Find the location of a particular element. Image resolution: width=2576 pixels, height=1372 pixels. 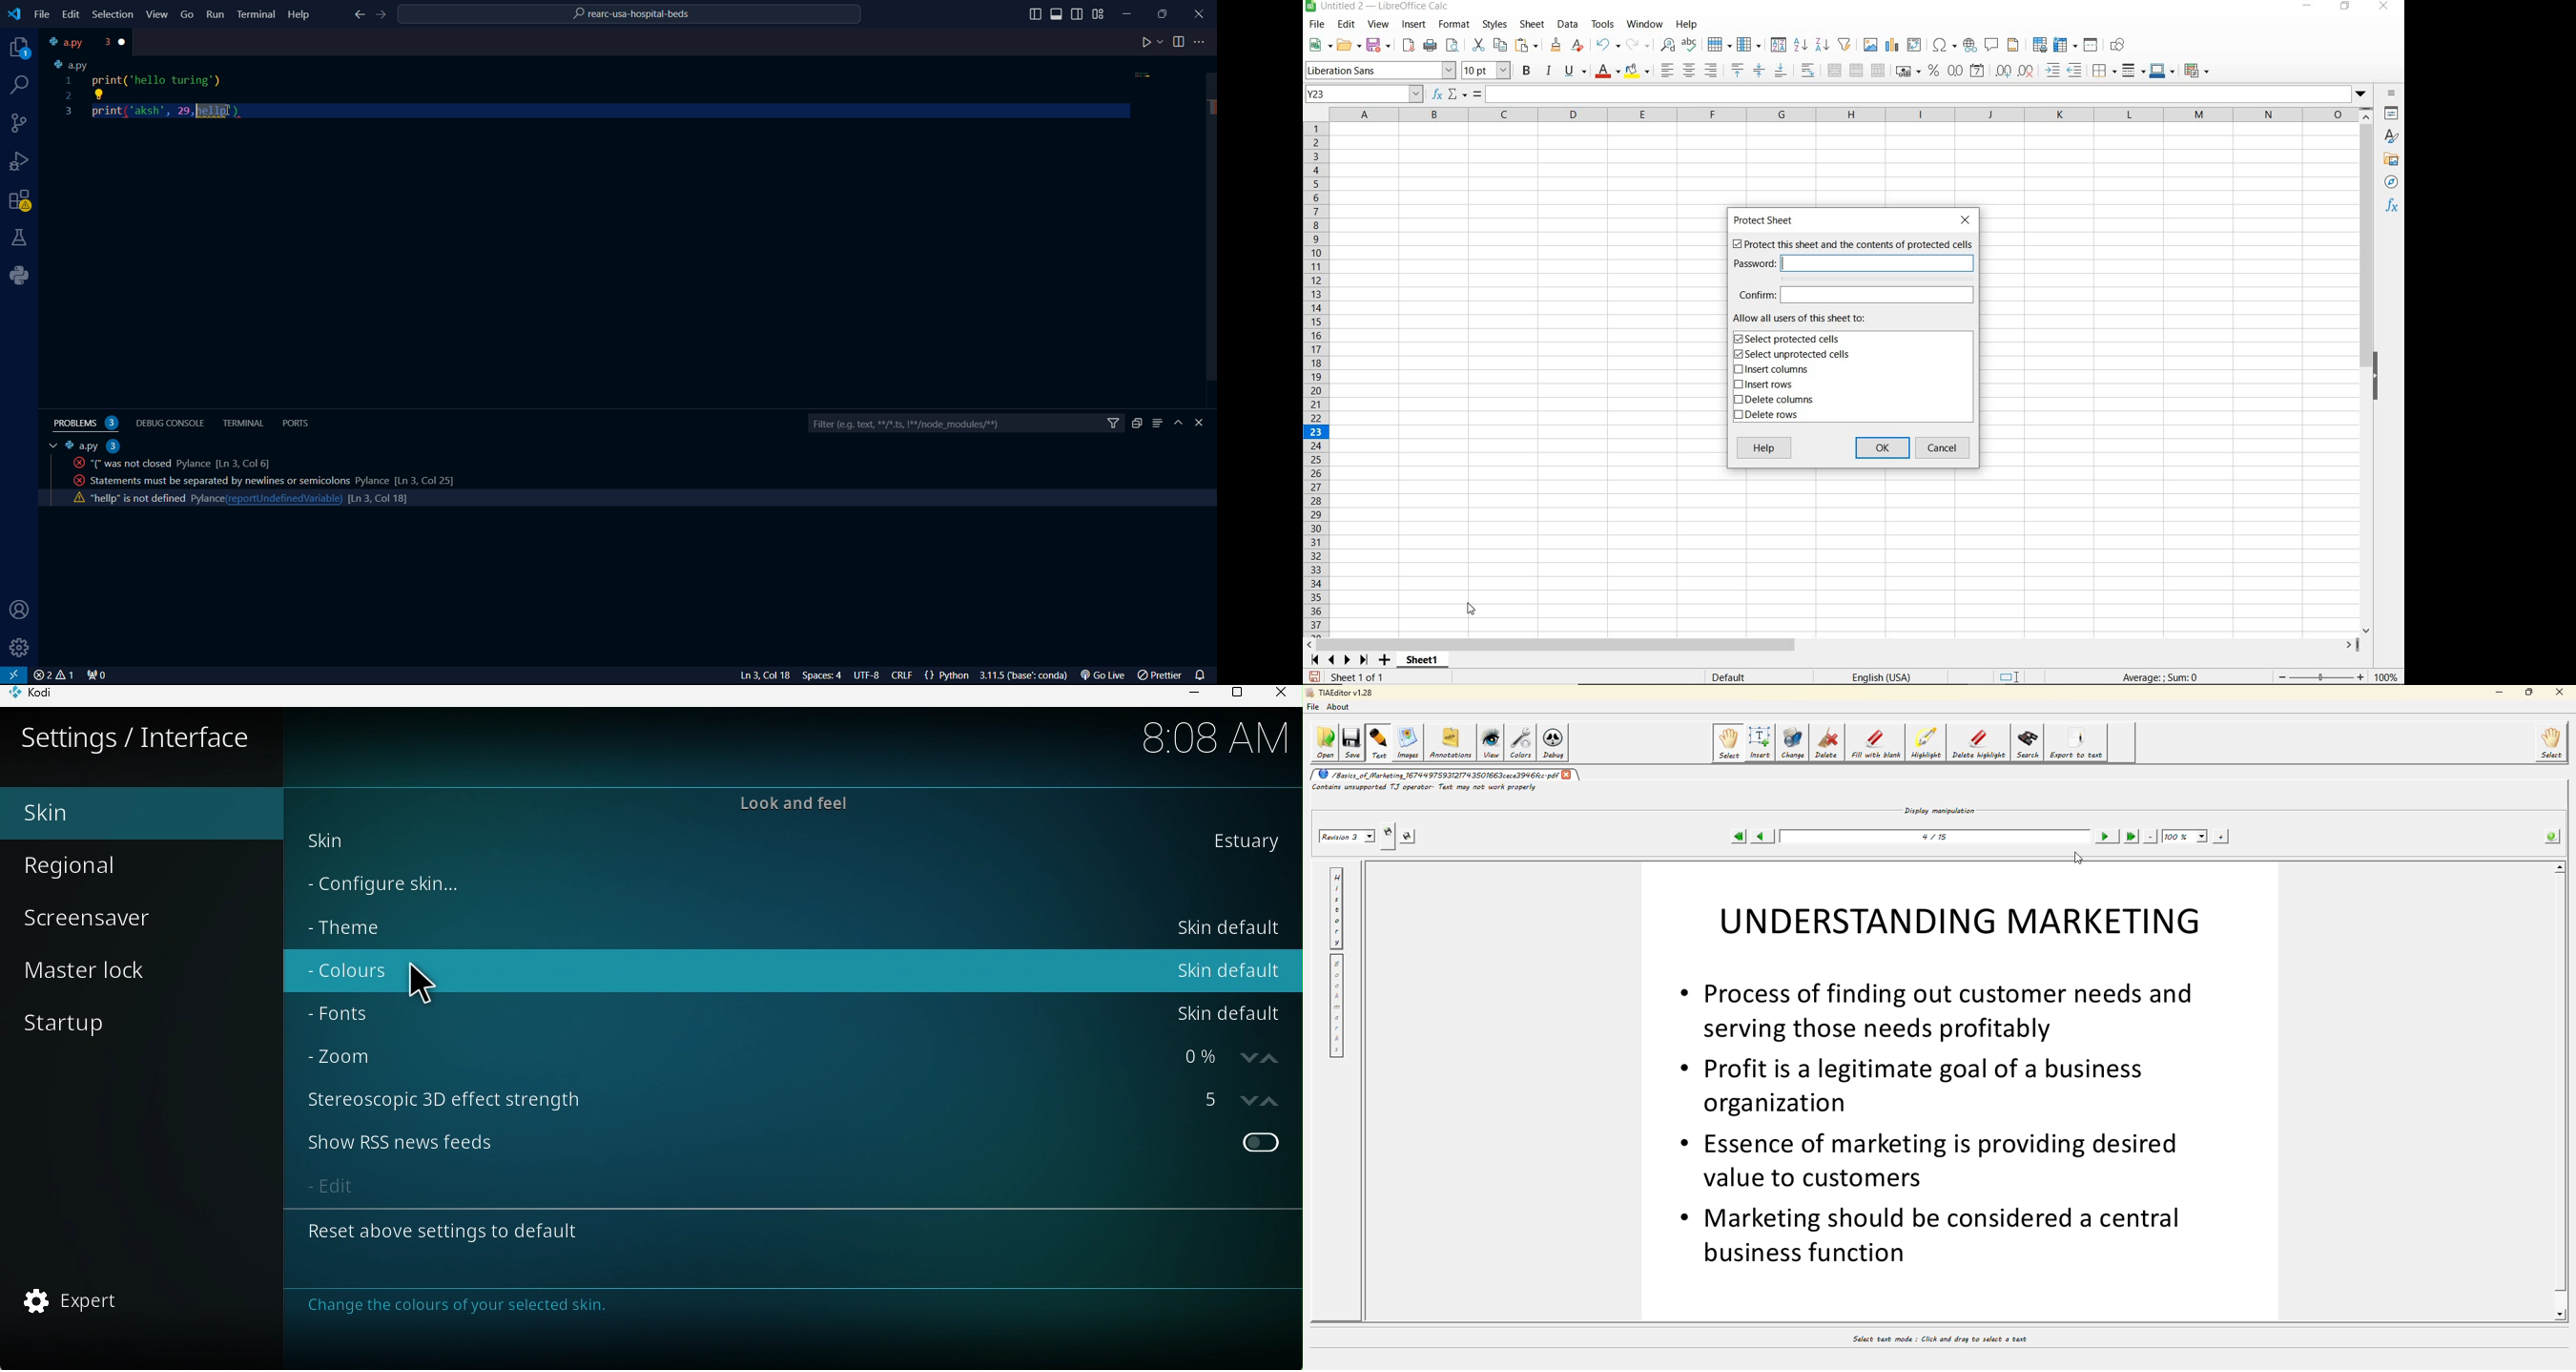

COLUMN is located at coordinates (1751, 45).